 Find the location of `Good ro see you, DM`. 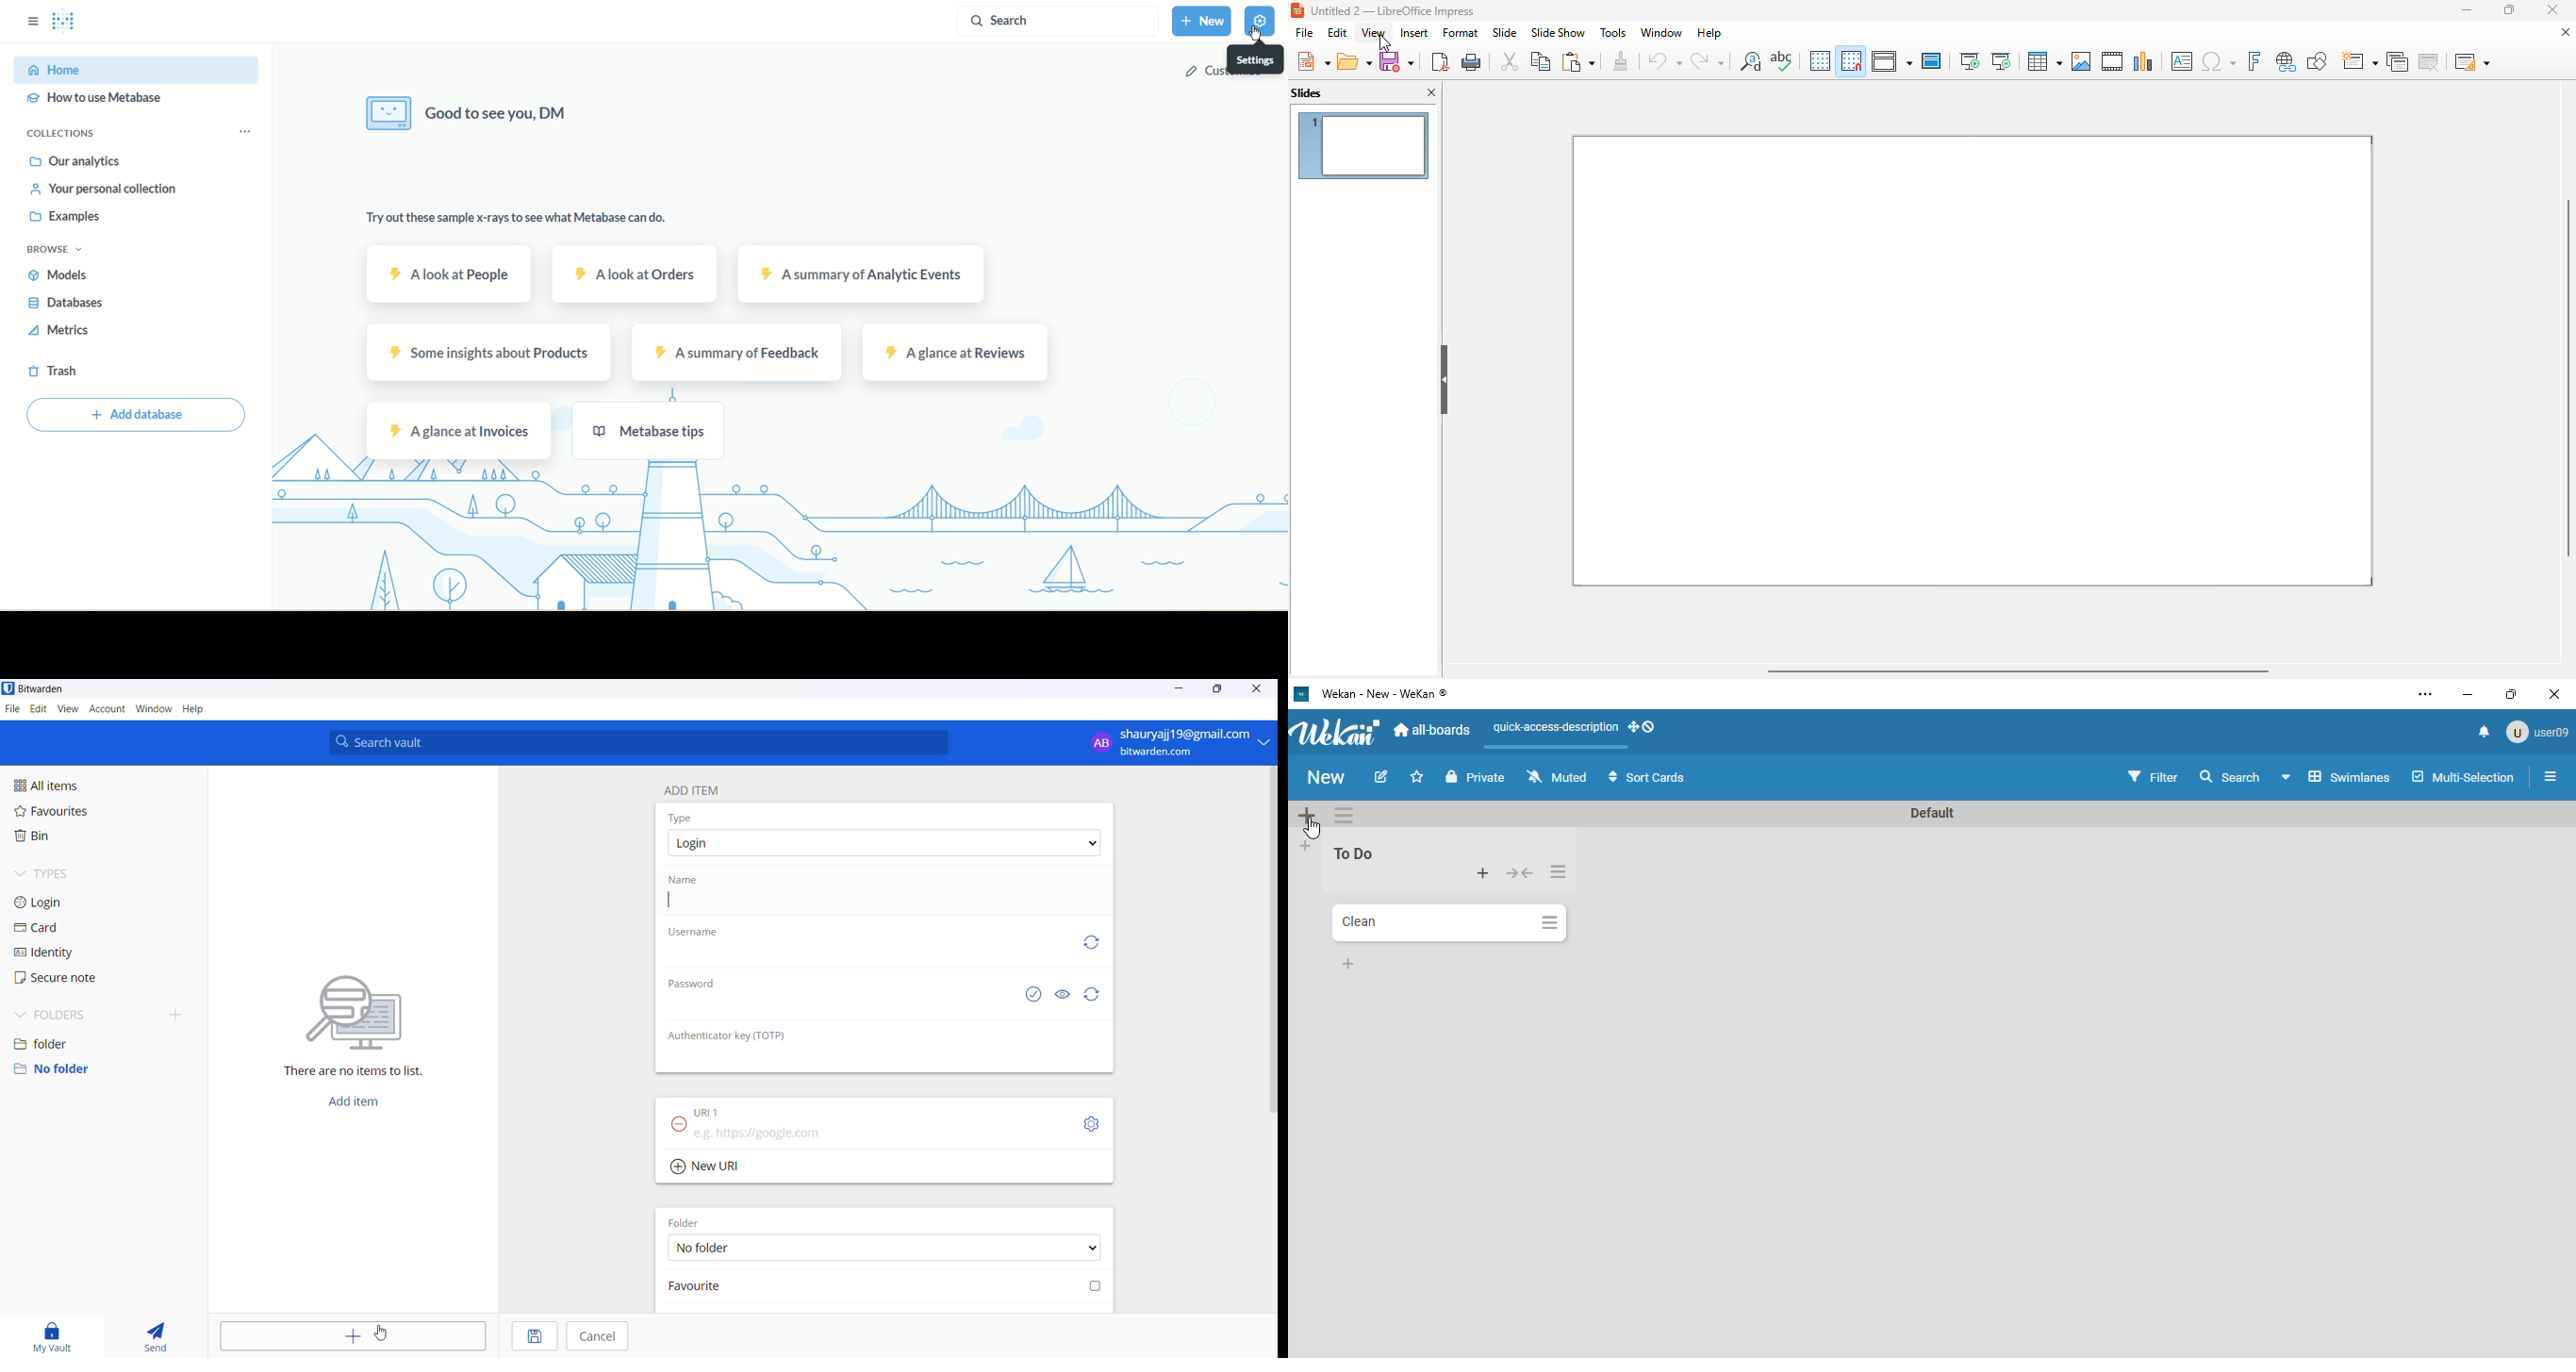

Good ro see you, DM is located at coordinates (498, 112).